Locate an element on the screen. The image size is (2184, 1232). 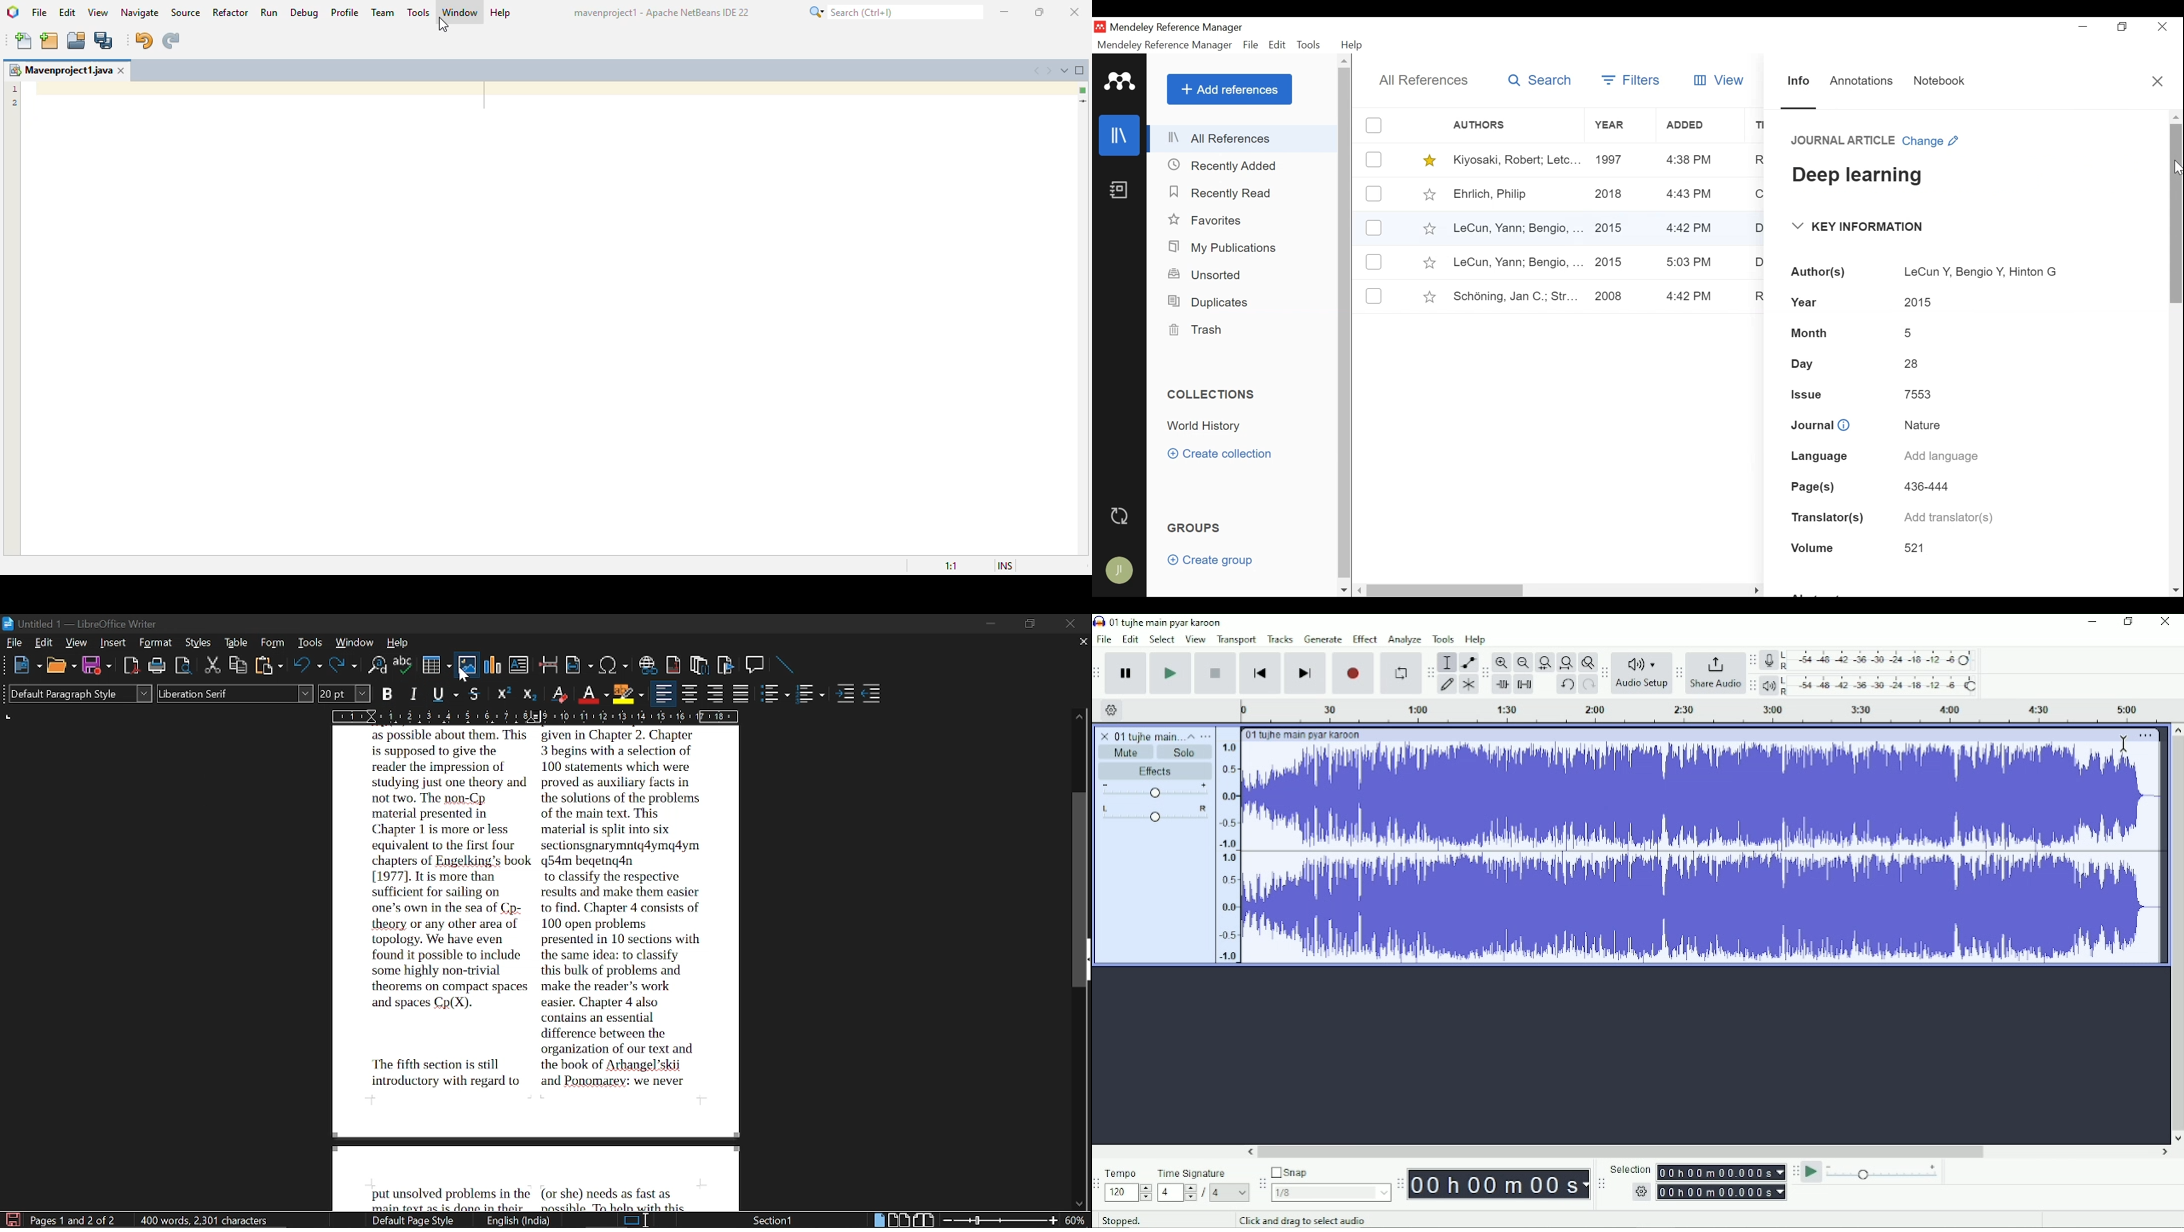
(un)select is located at coordinates (1374, 125).